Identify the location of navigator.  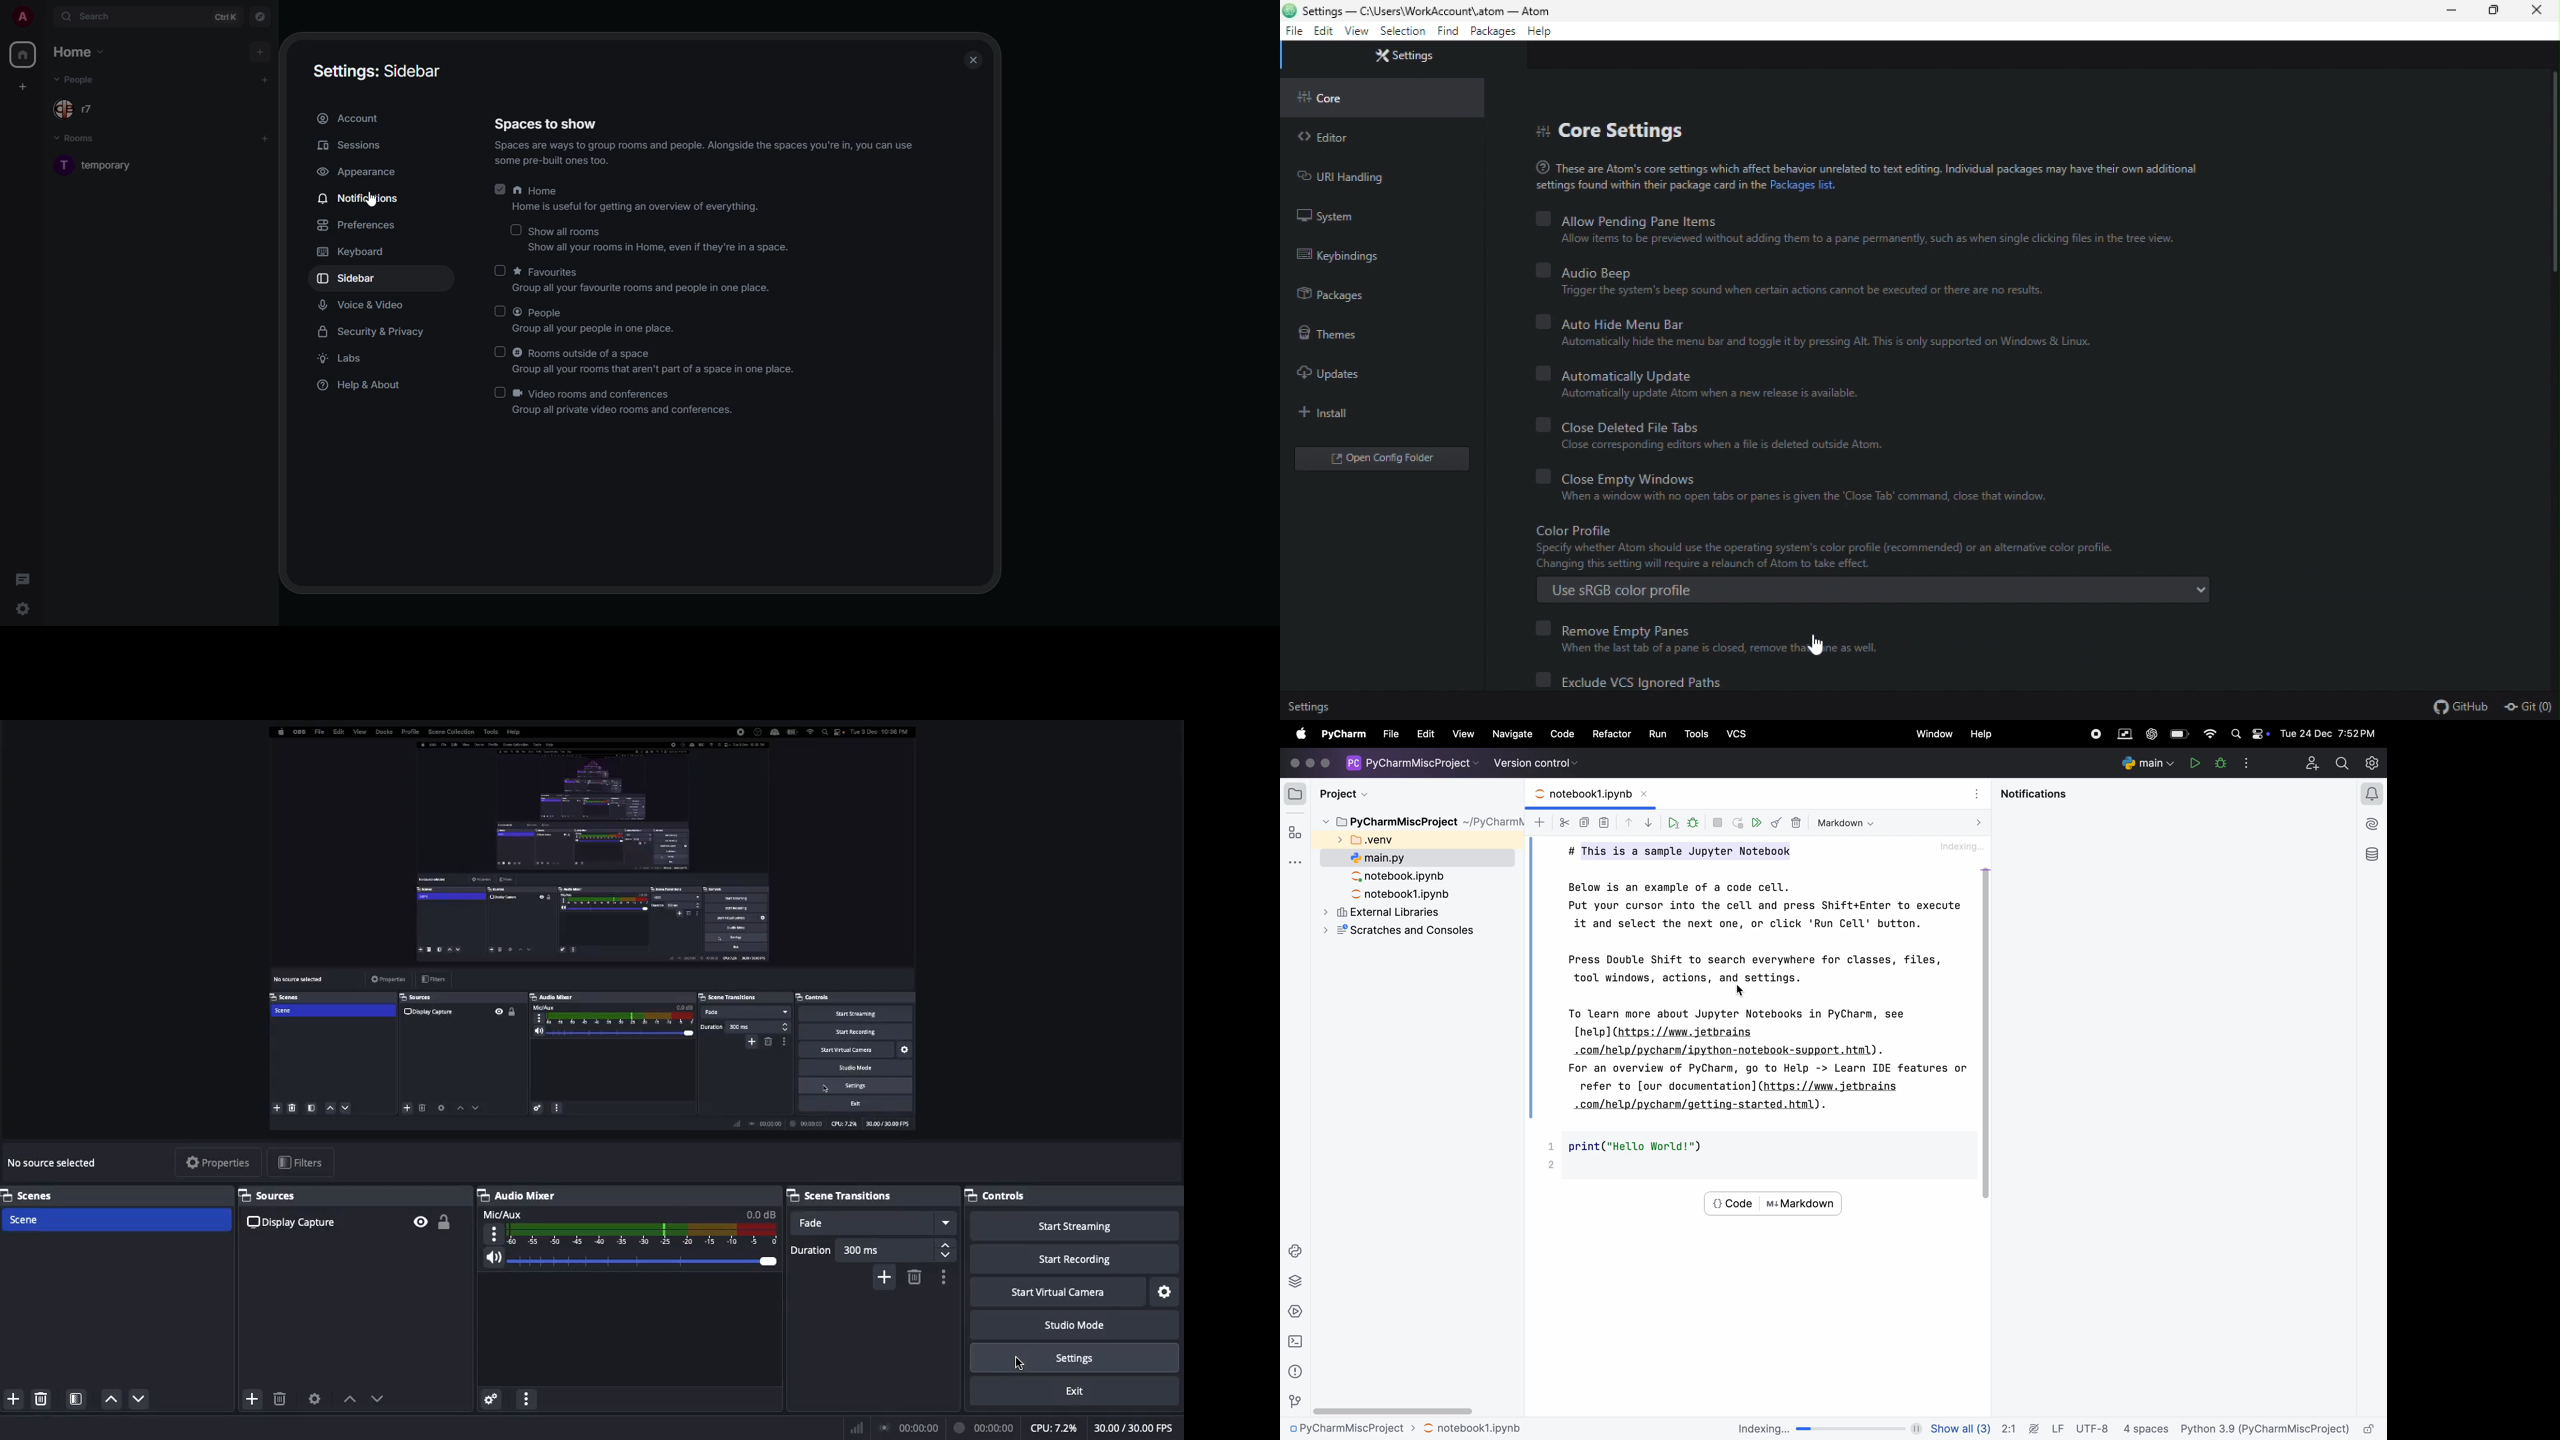
(258, 17).